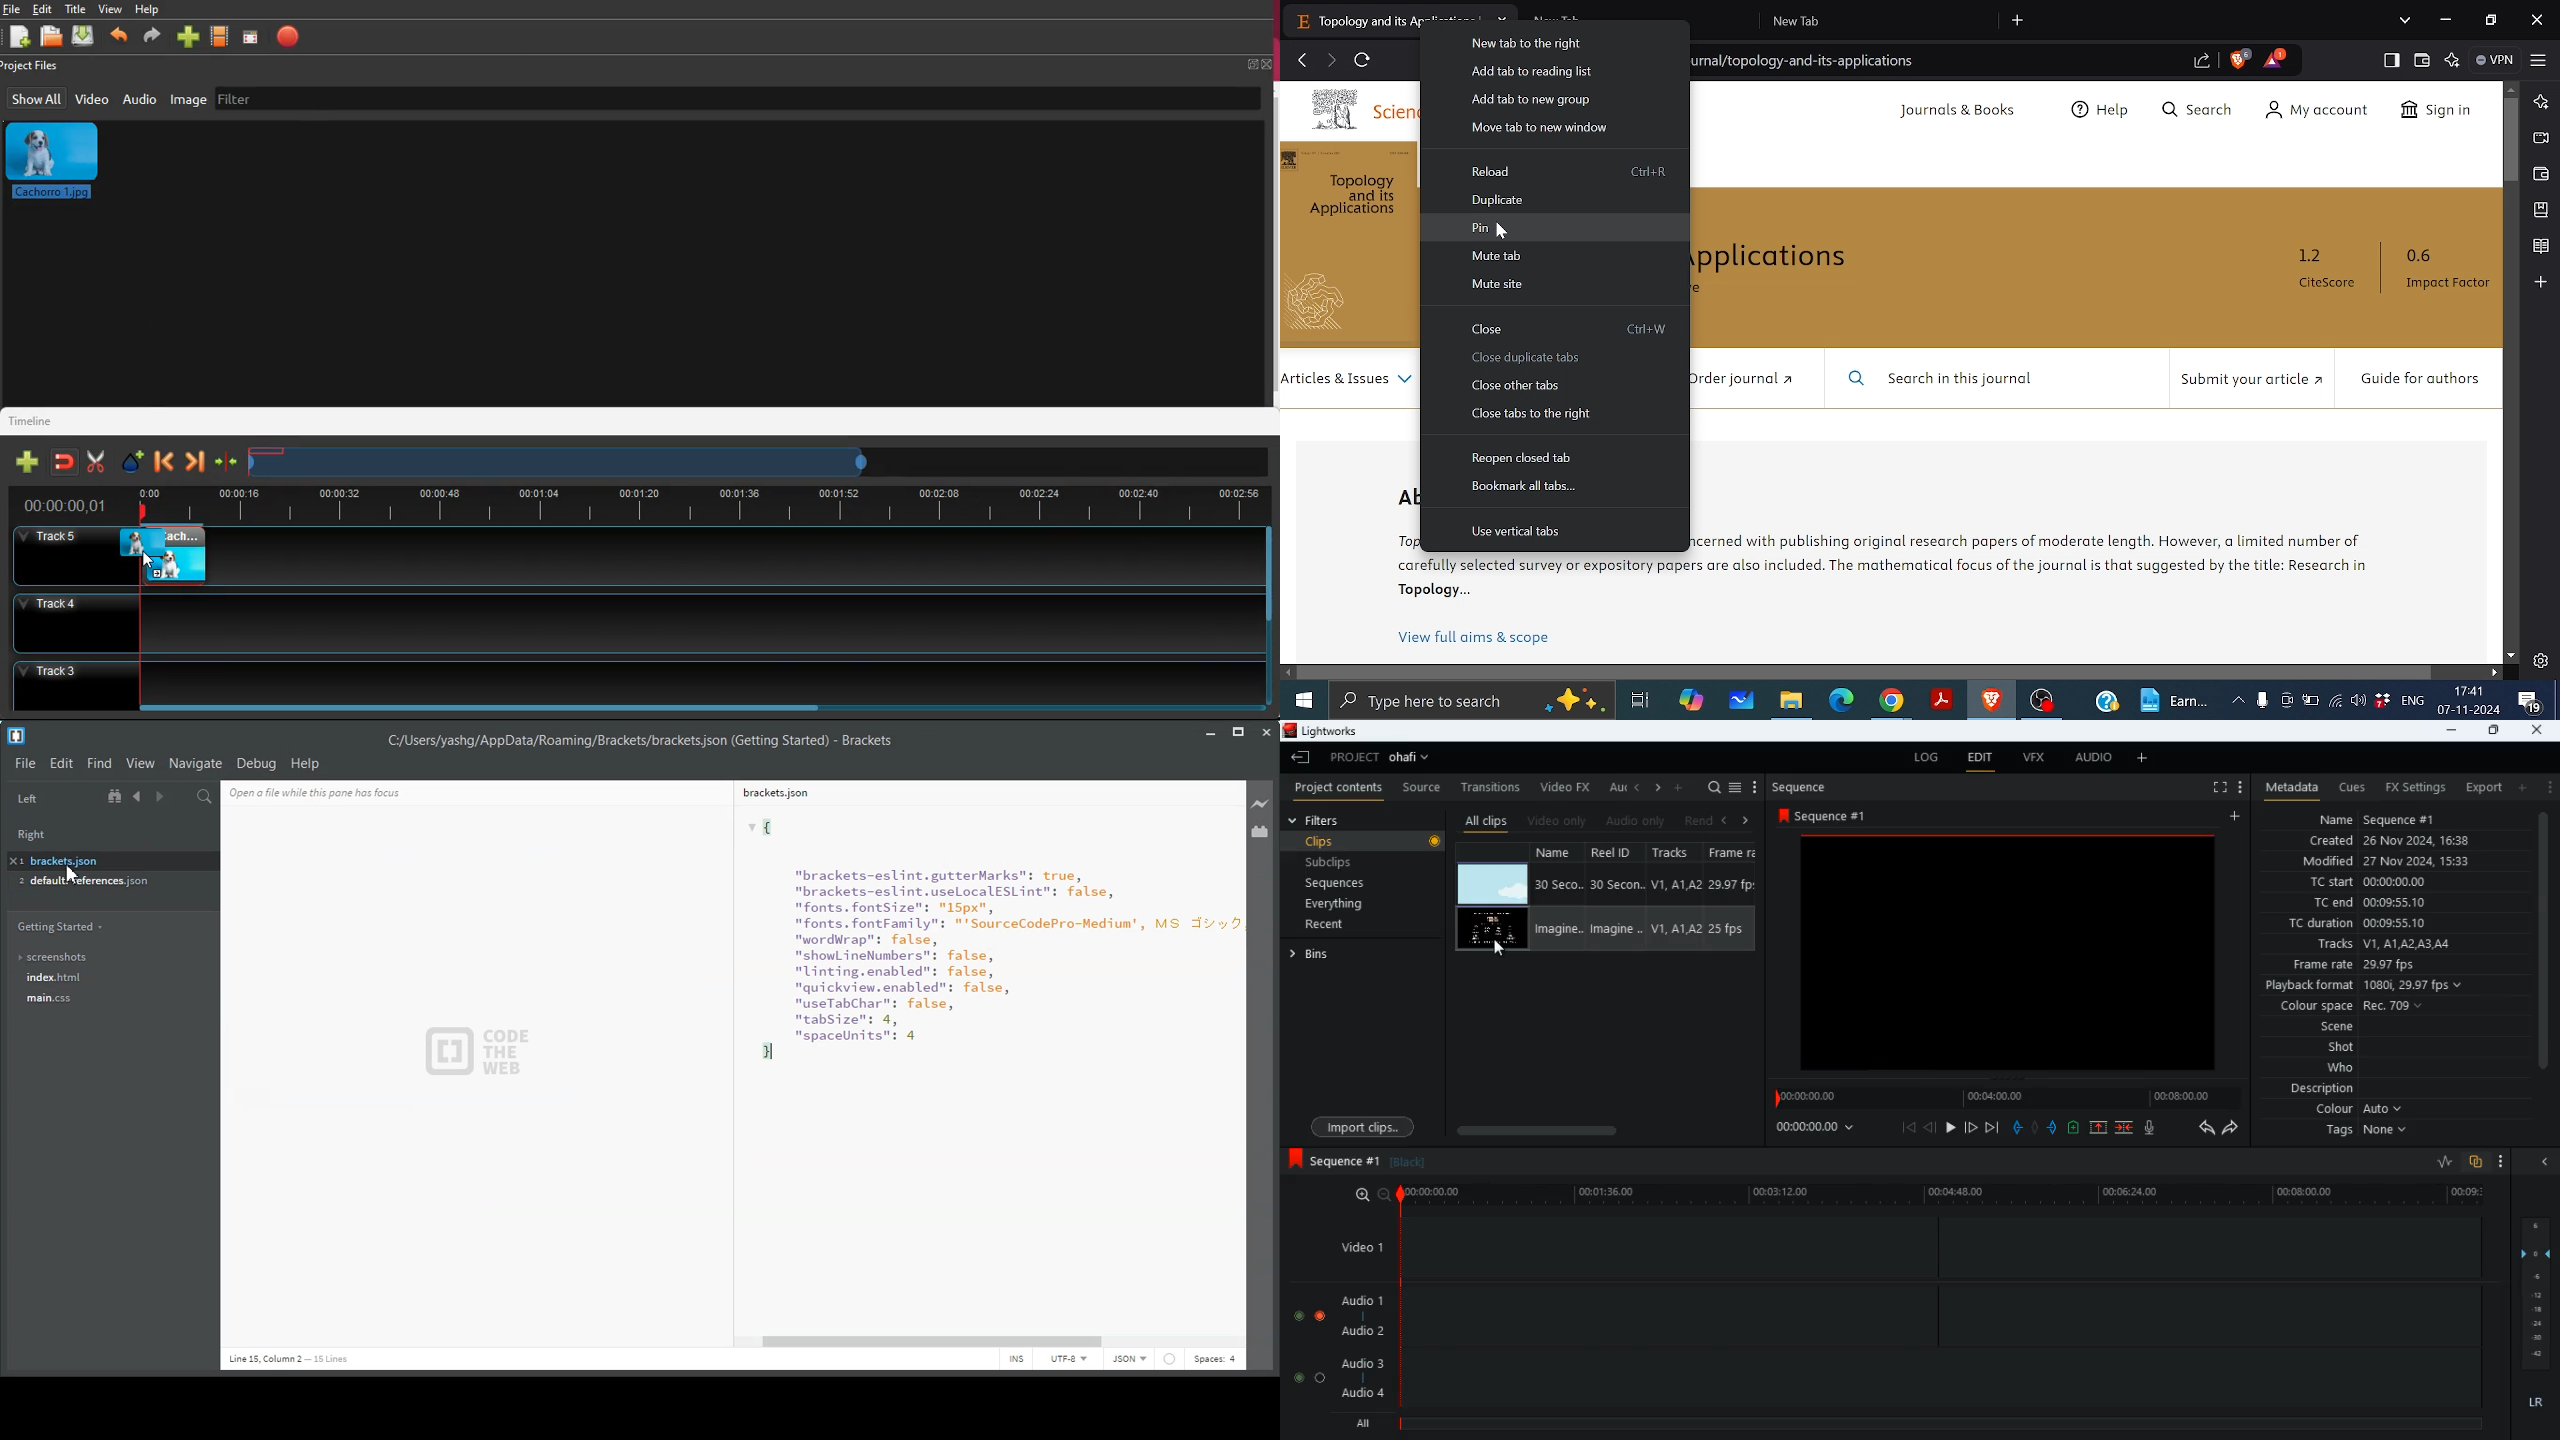  What do you see at coordinates (153, 37) in the screenshot?
I see `forward` at bounding box center [153, 37].